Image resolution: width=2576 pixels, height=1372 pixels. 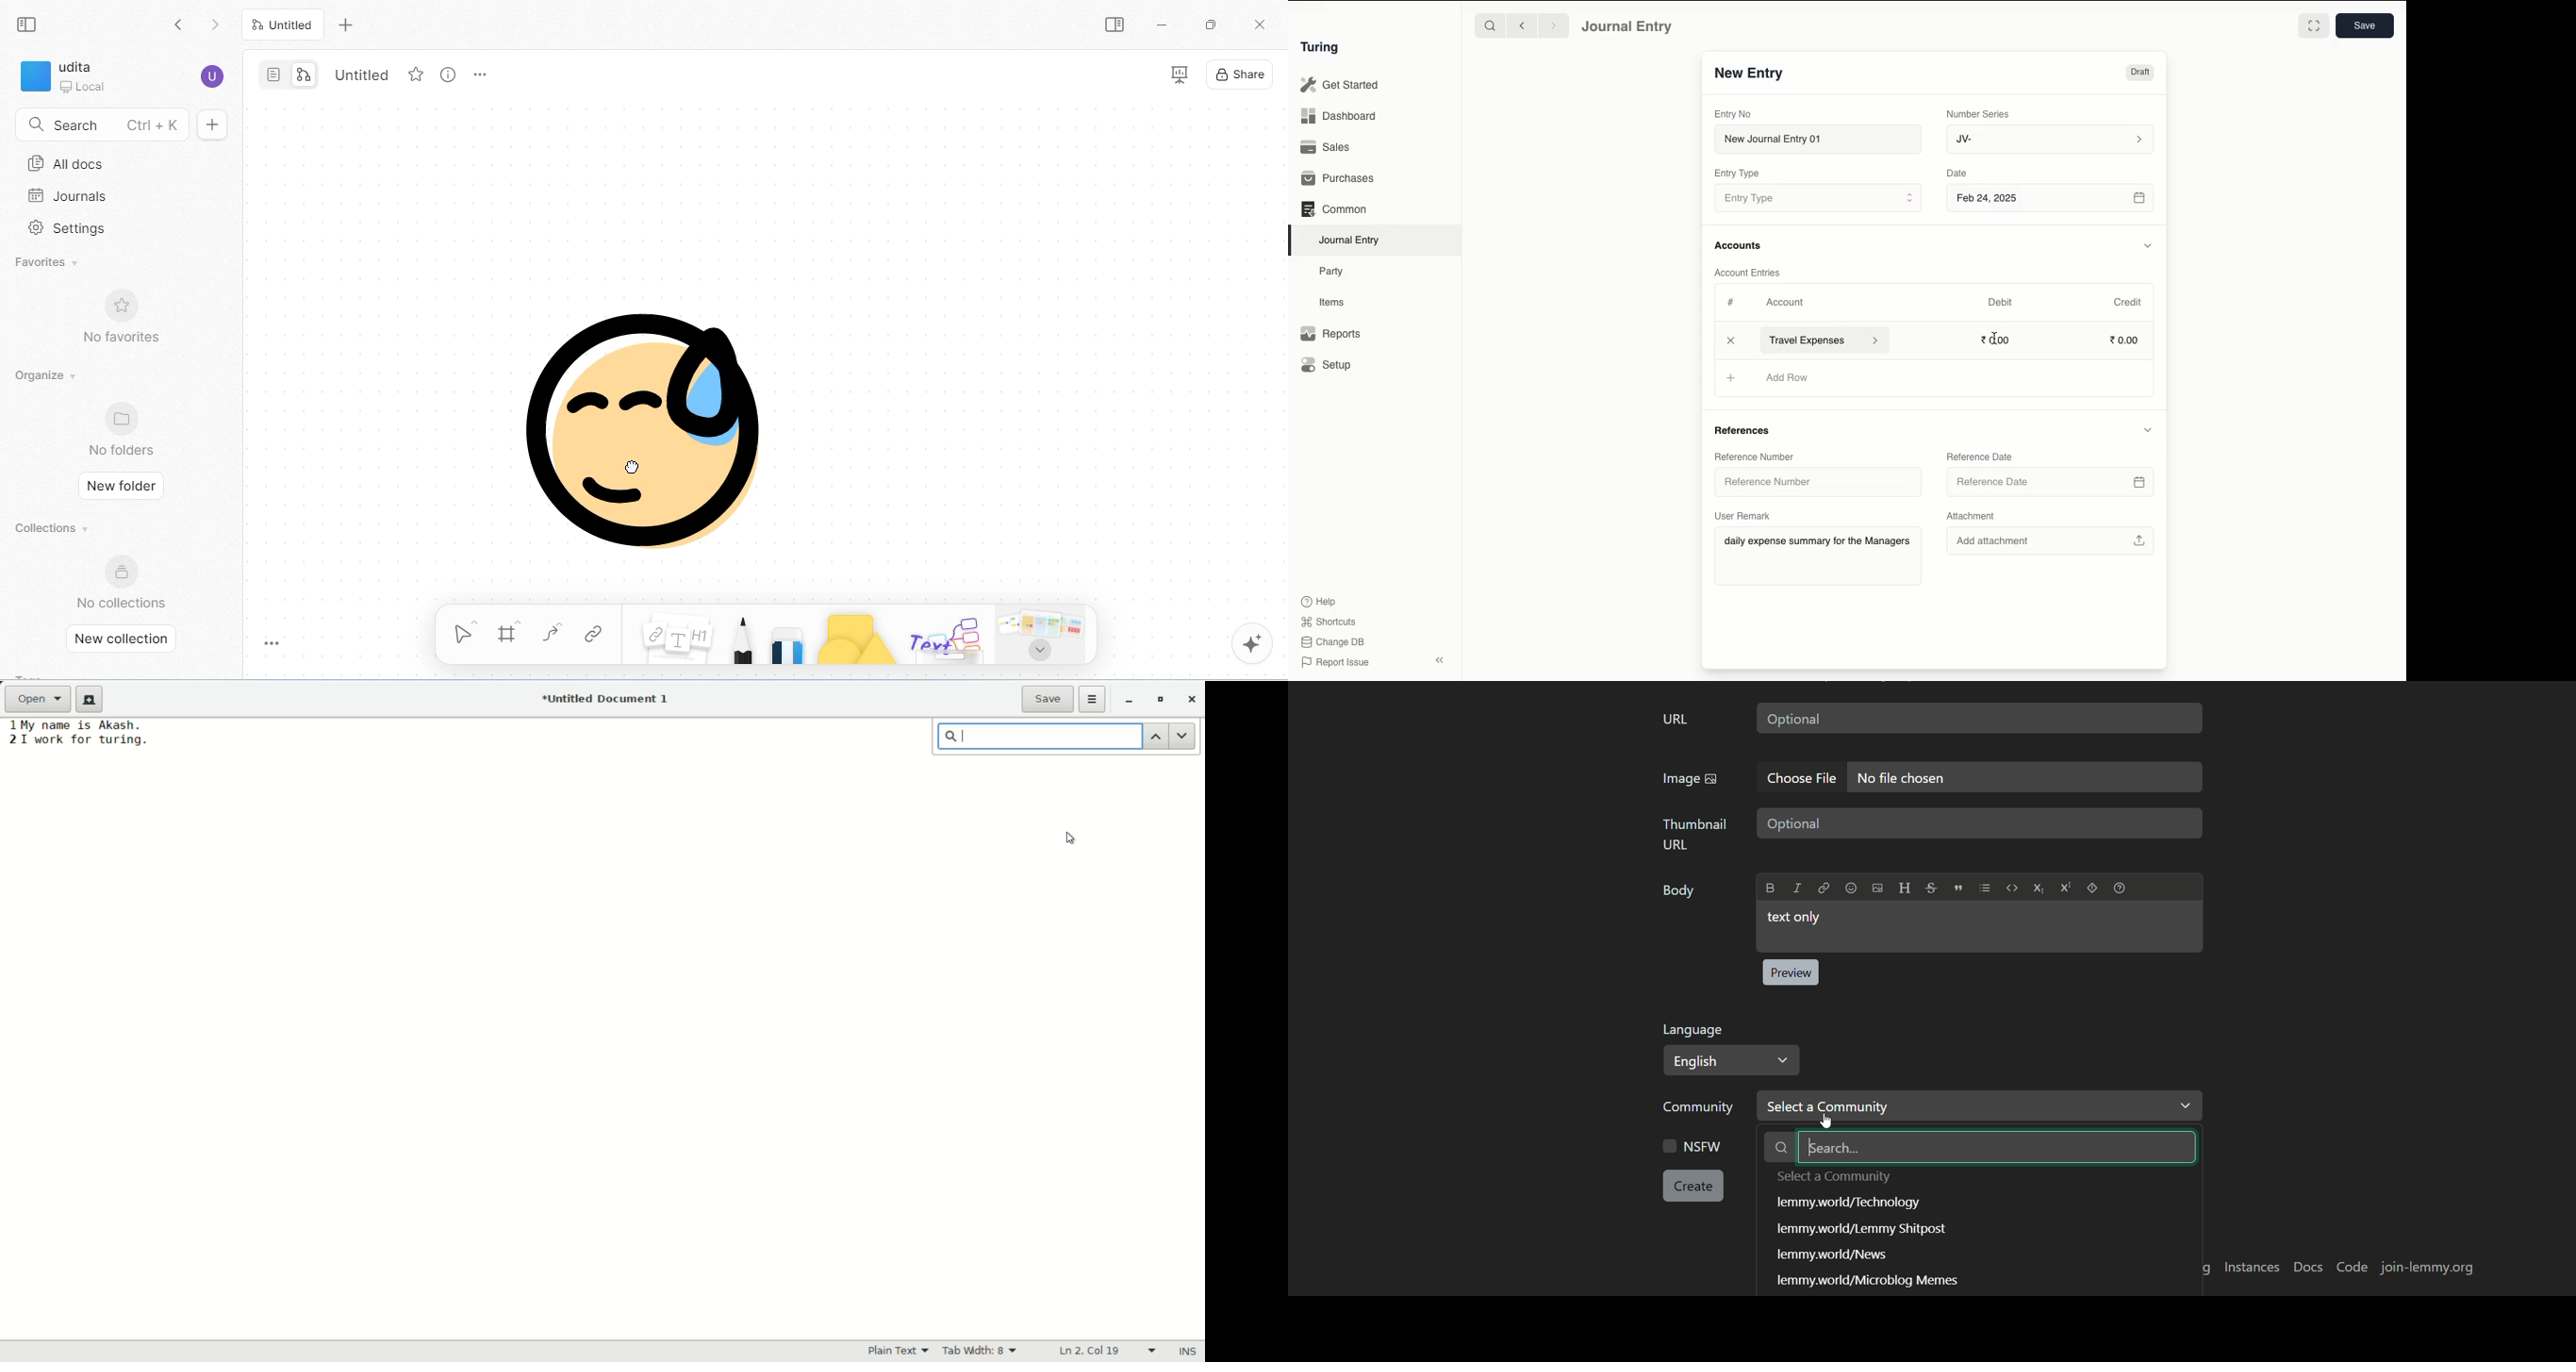 What do you see at coordinates (283, 25) in the screenshot?
I see `current tab` at bounding box center [283, 25].